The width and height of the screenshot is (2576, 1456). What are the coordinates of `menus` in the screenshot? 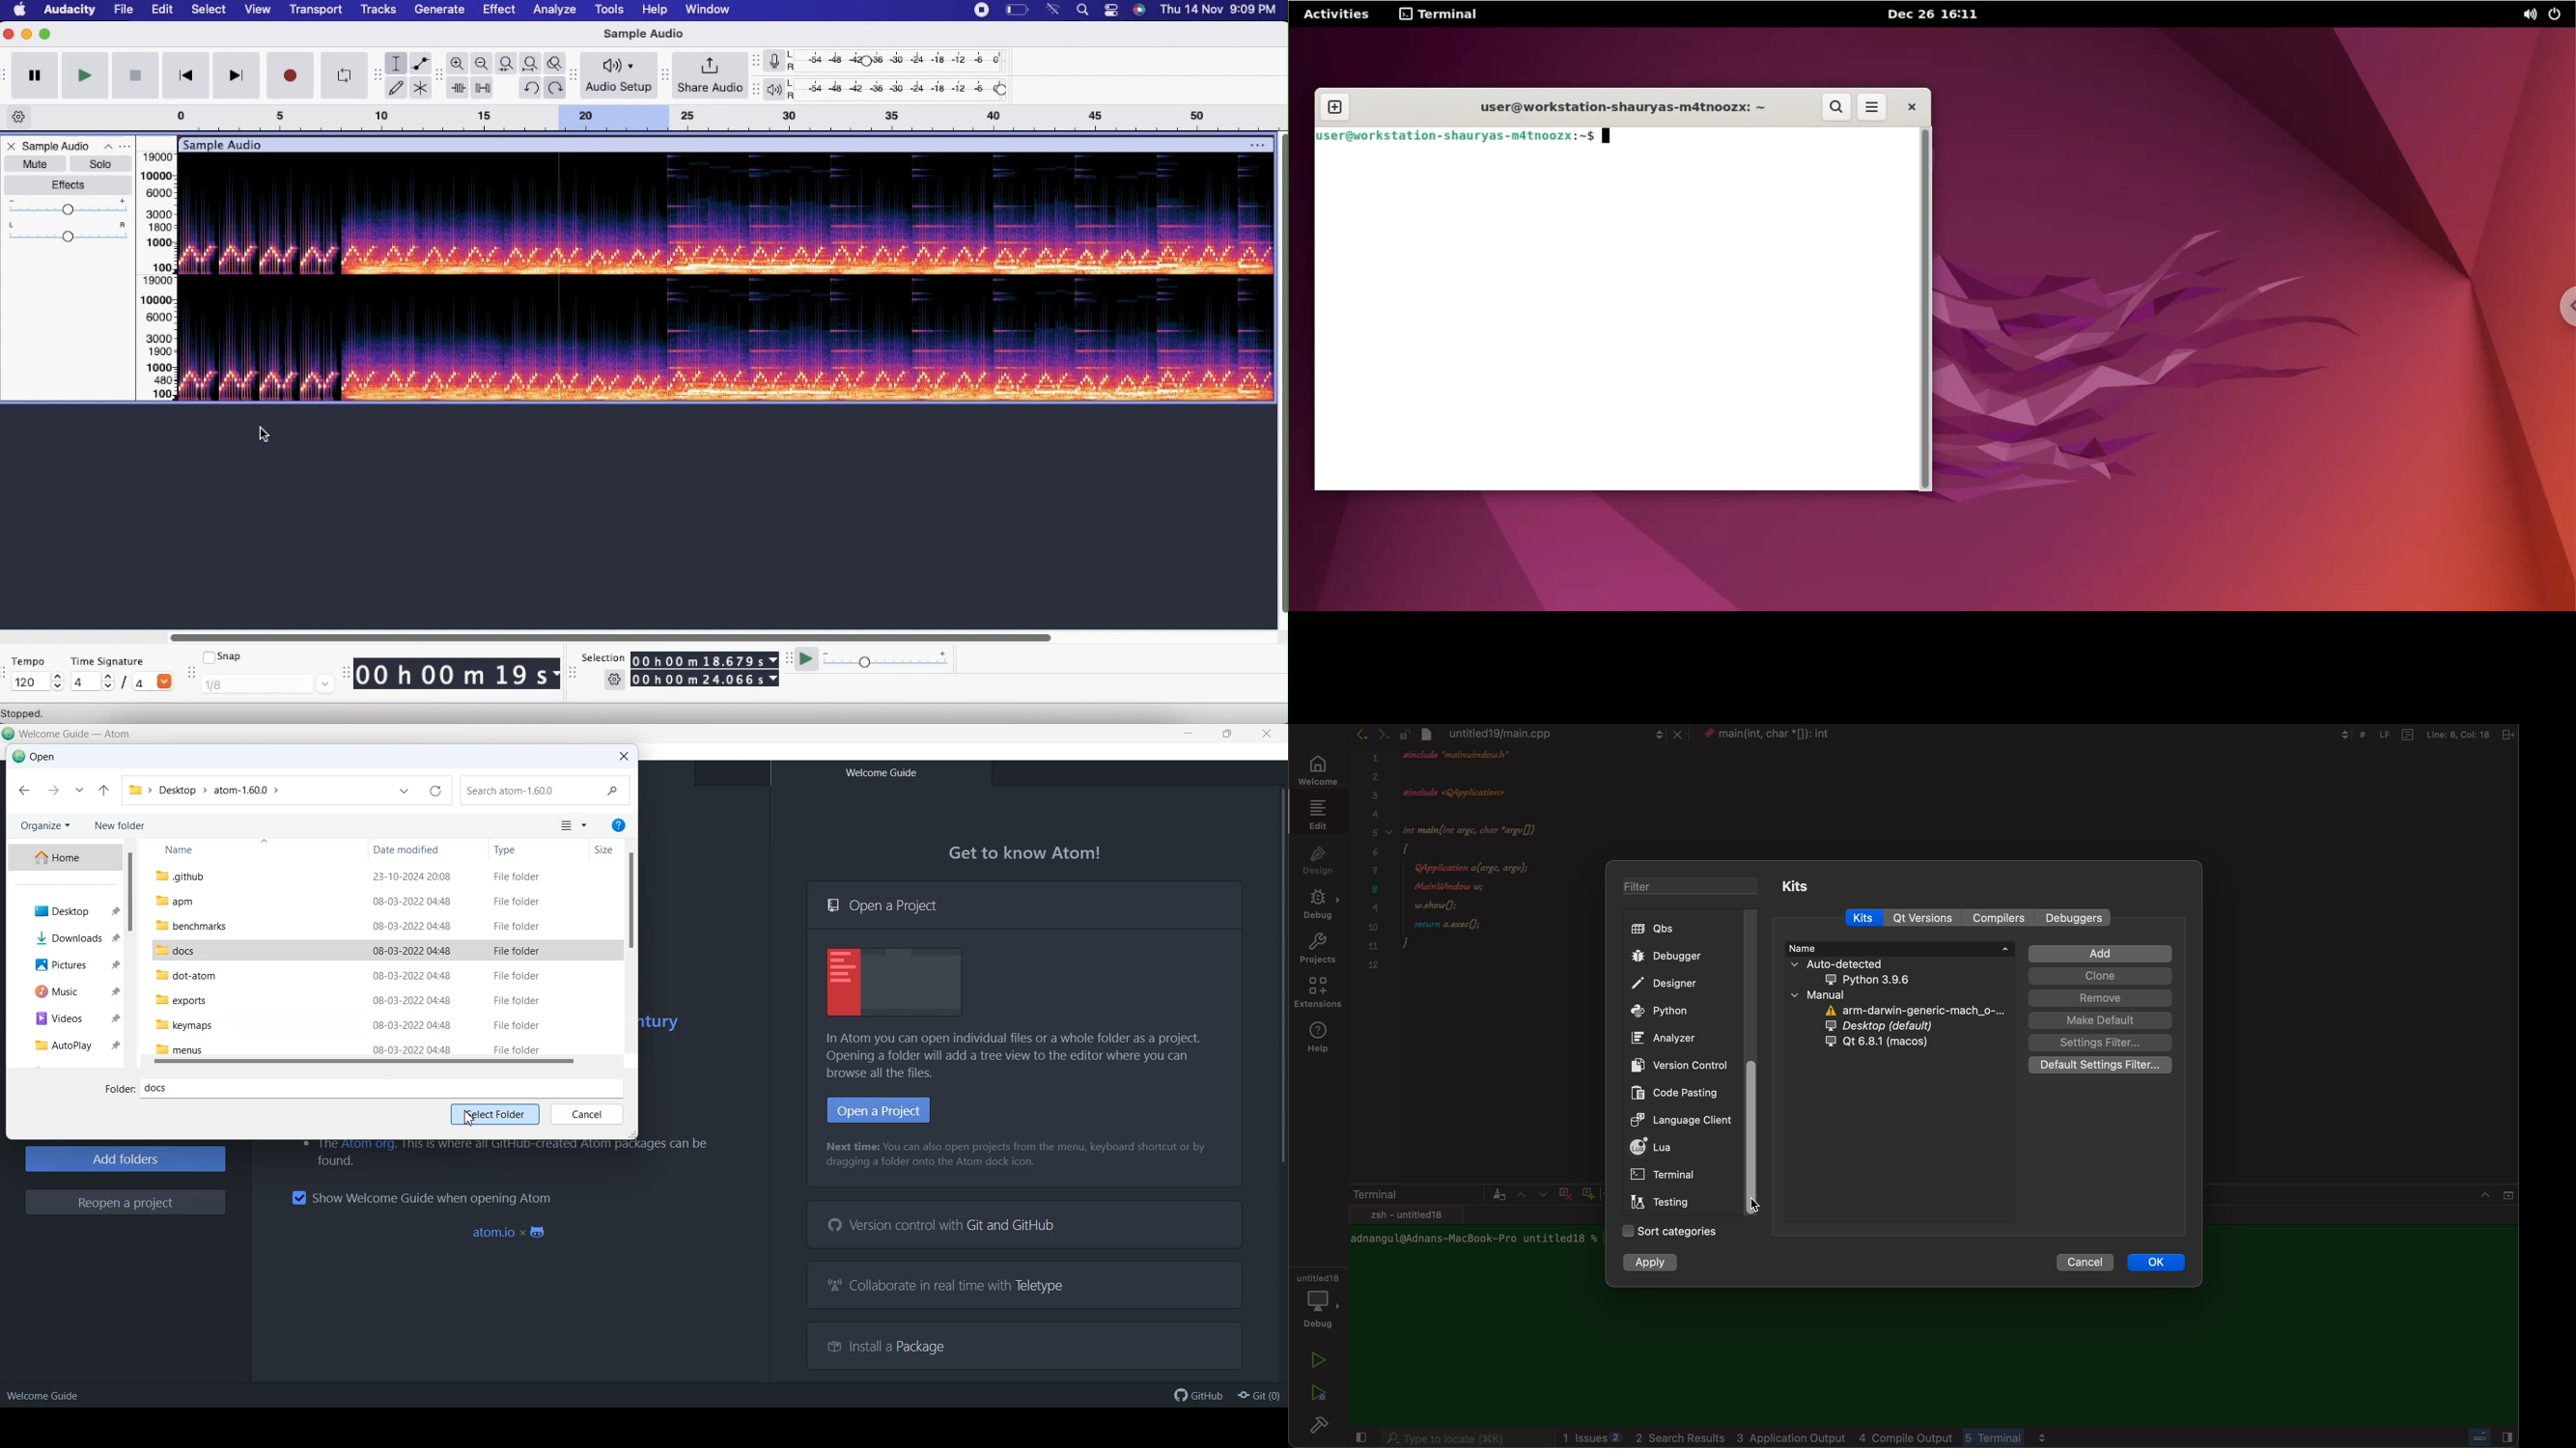 It's located at (179, 1050).